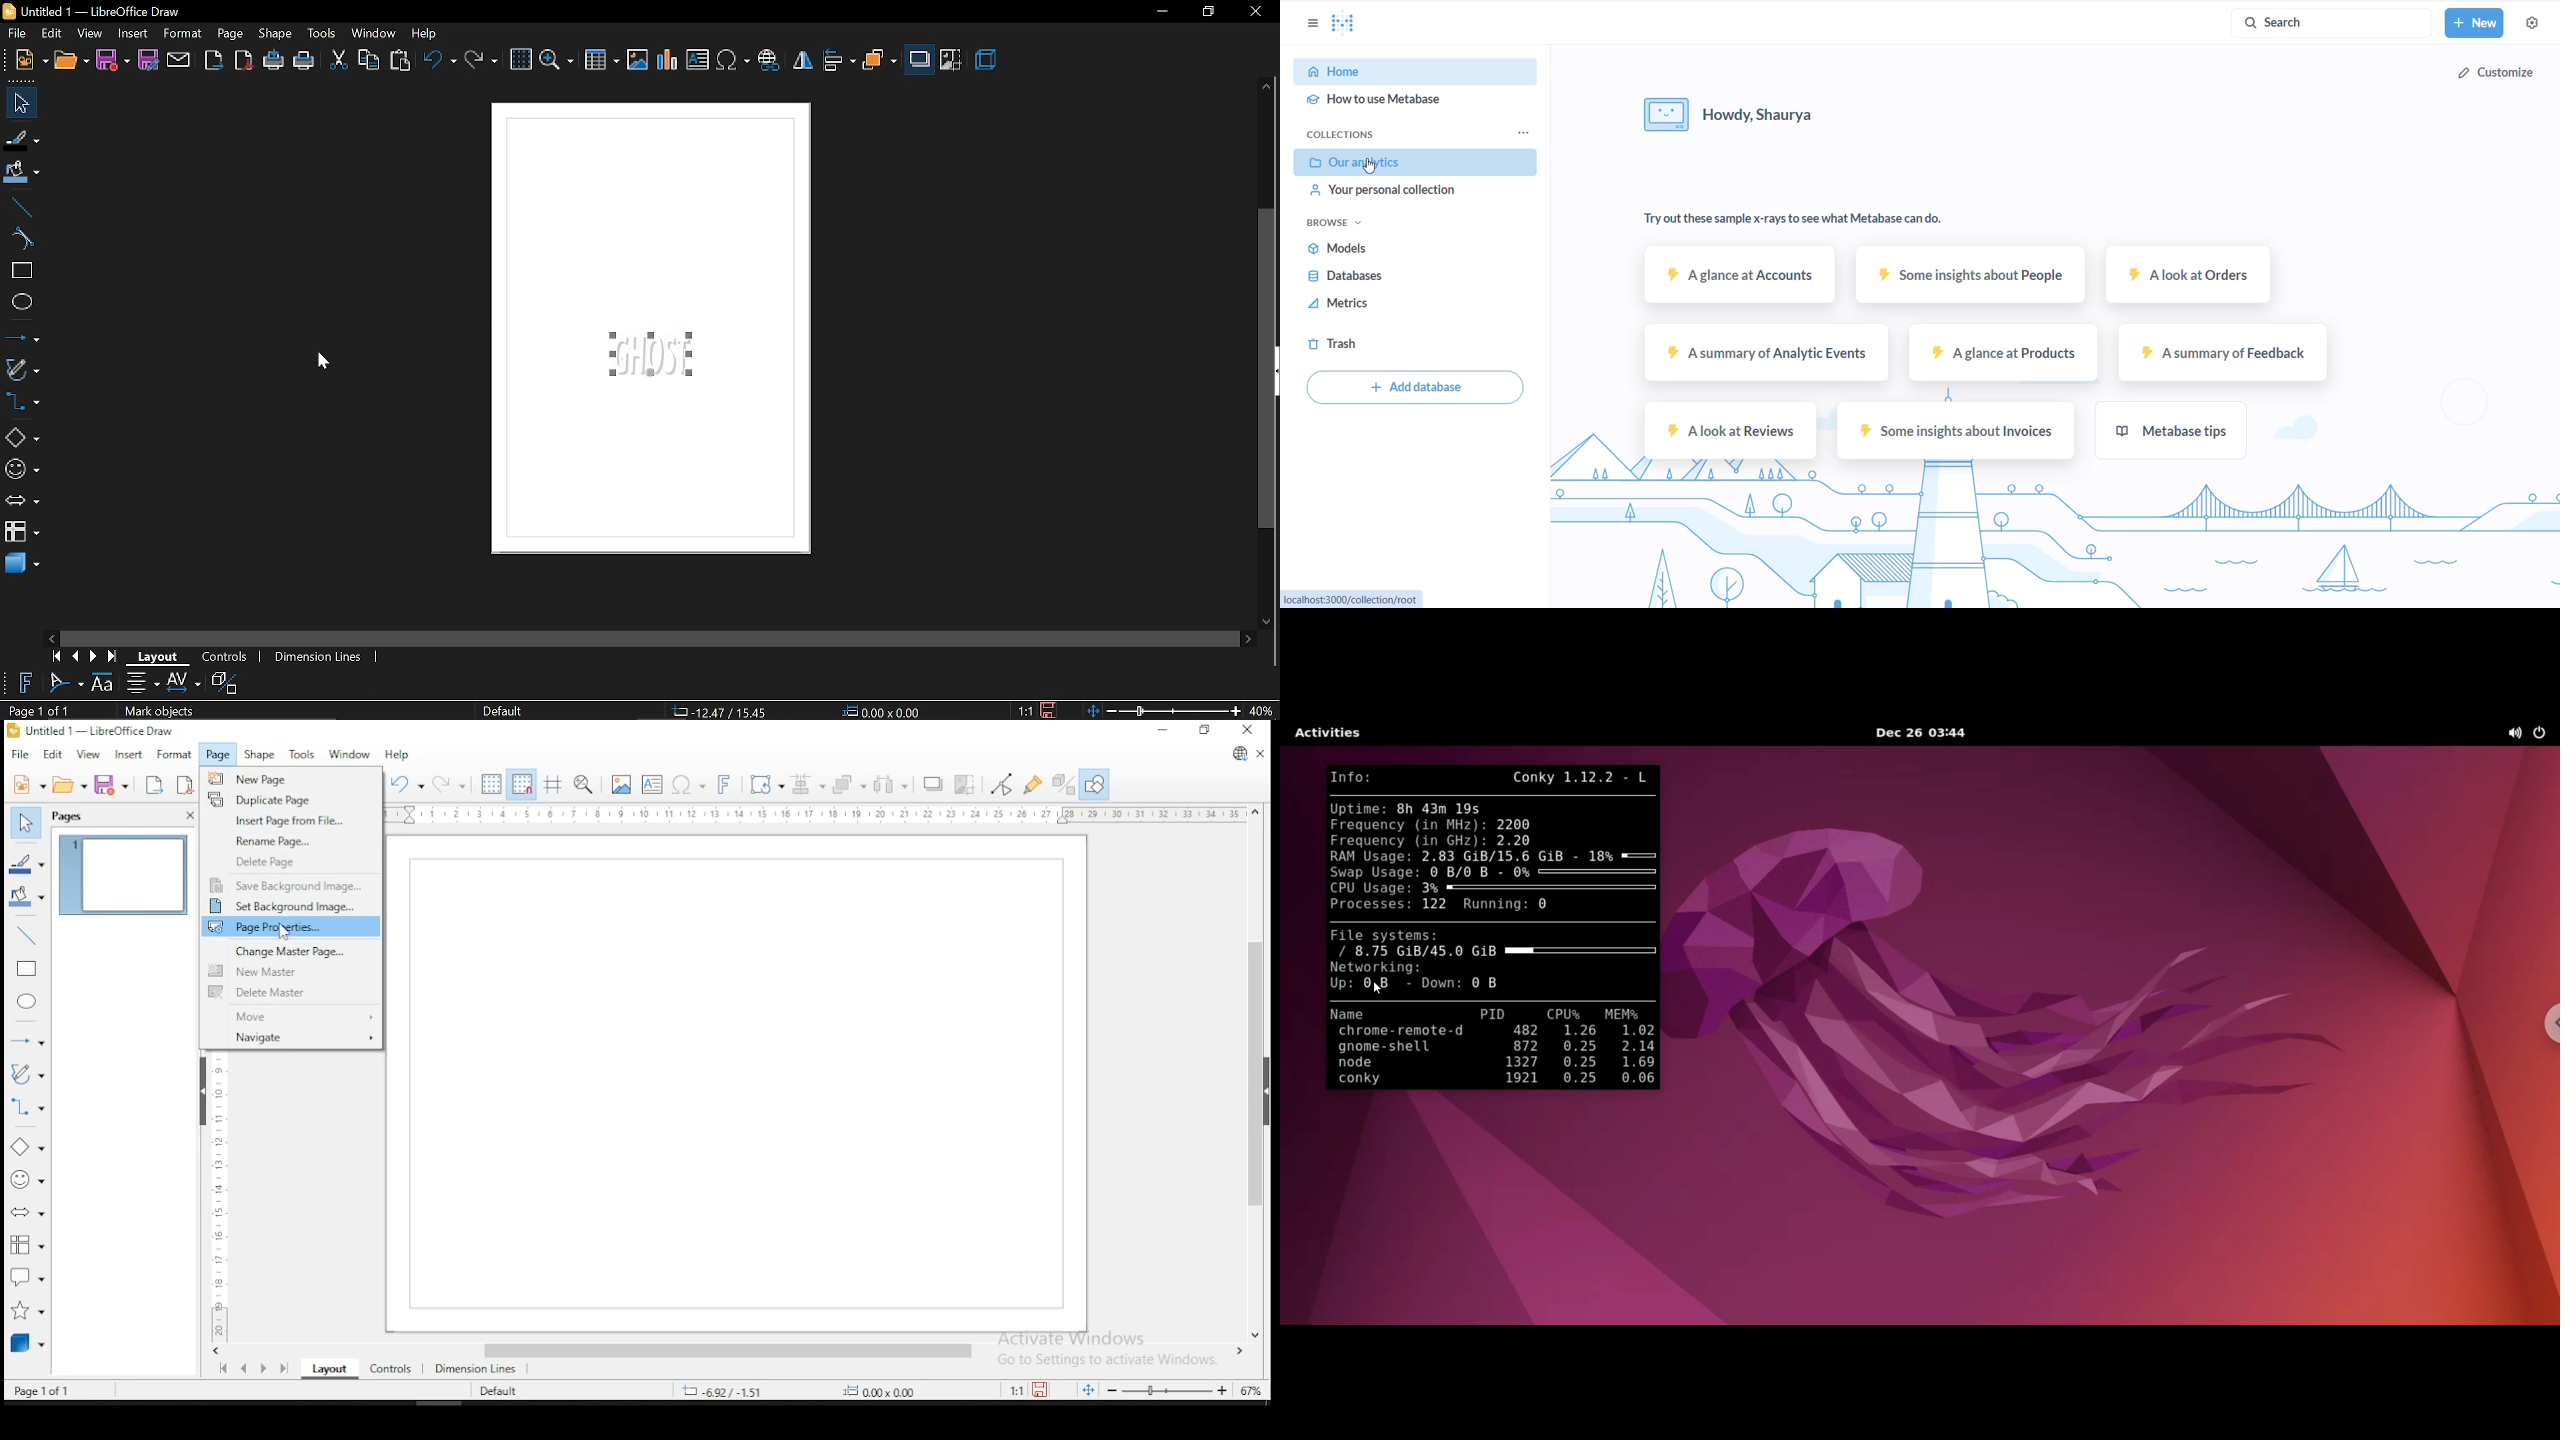 Image resolution: width=2576 pixels, height=1456 pixels. What do you see at coordinates (25, 783) in the screenshot?
I see `new` at bounding box center [25, 783].